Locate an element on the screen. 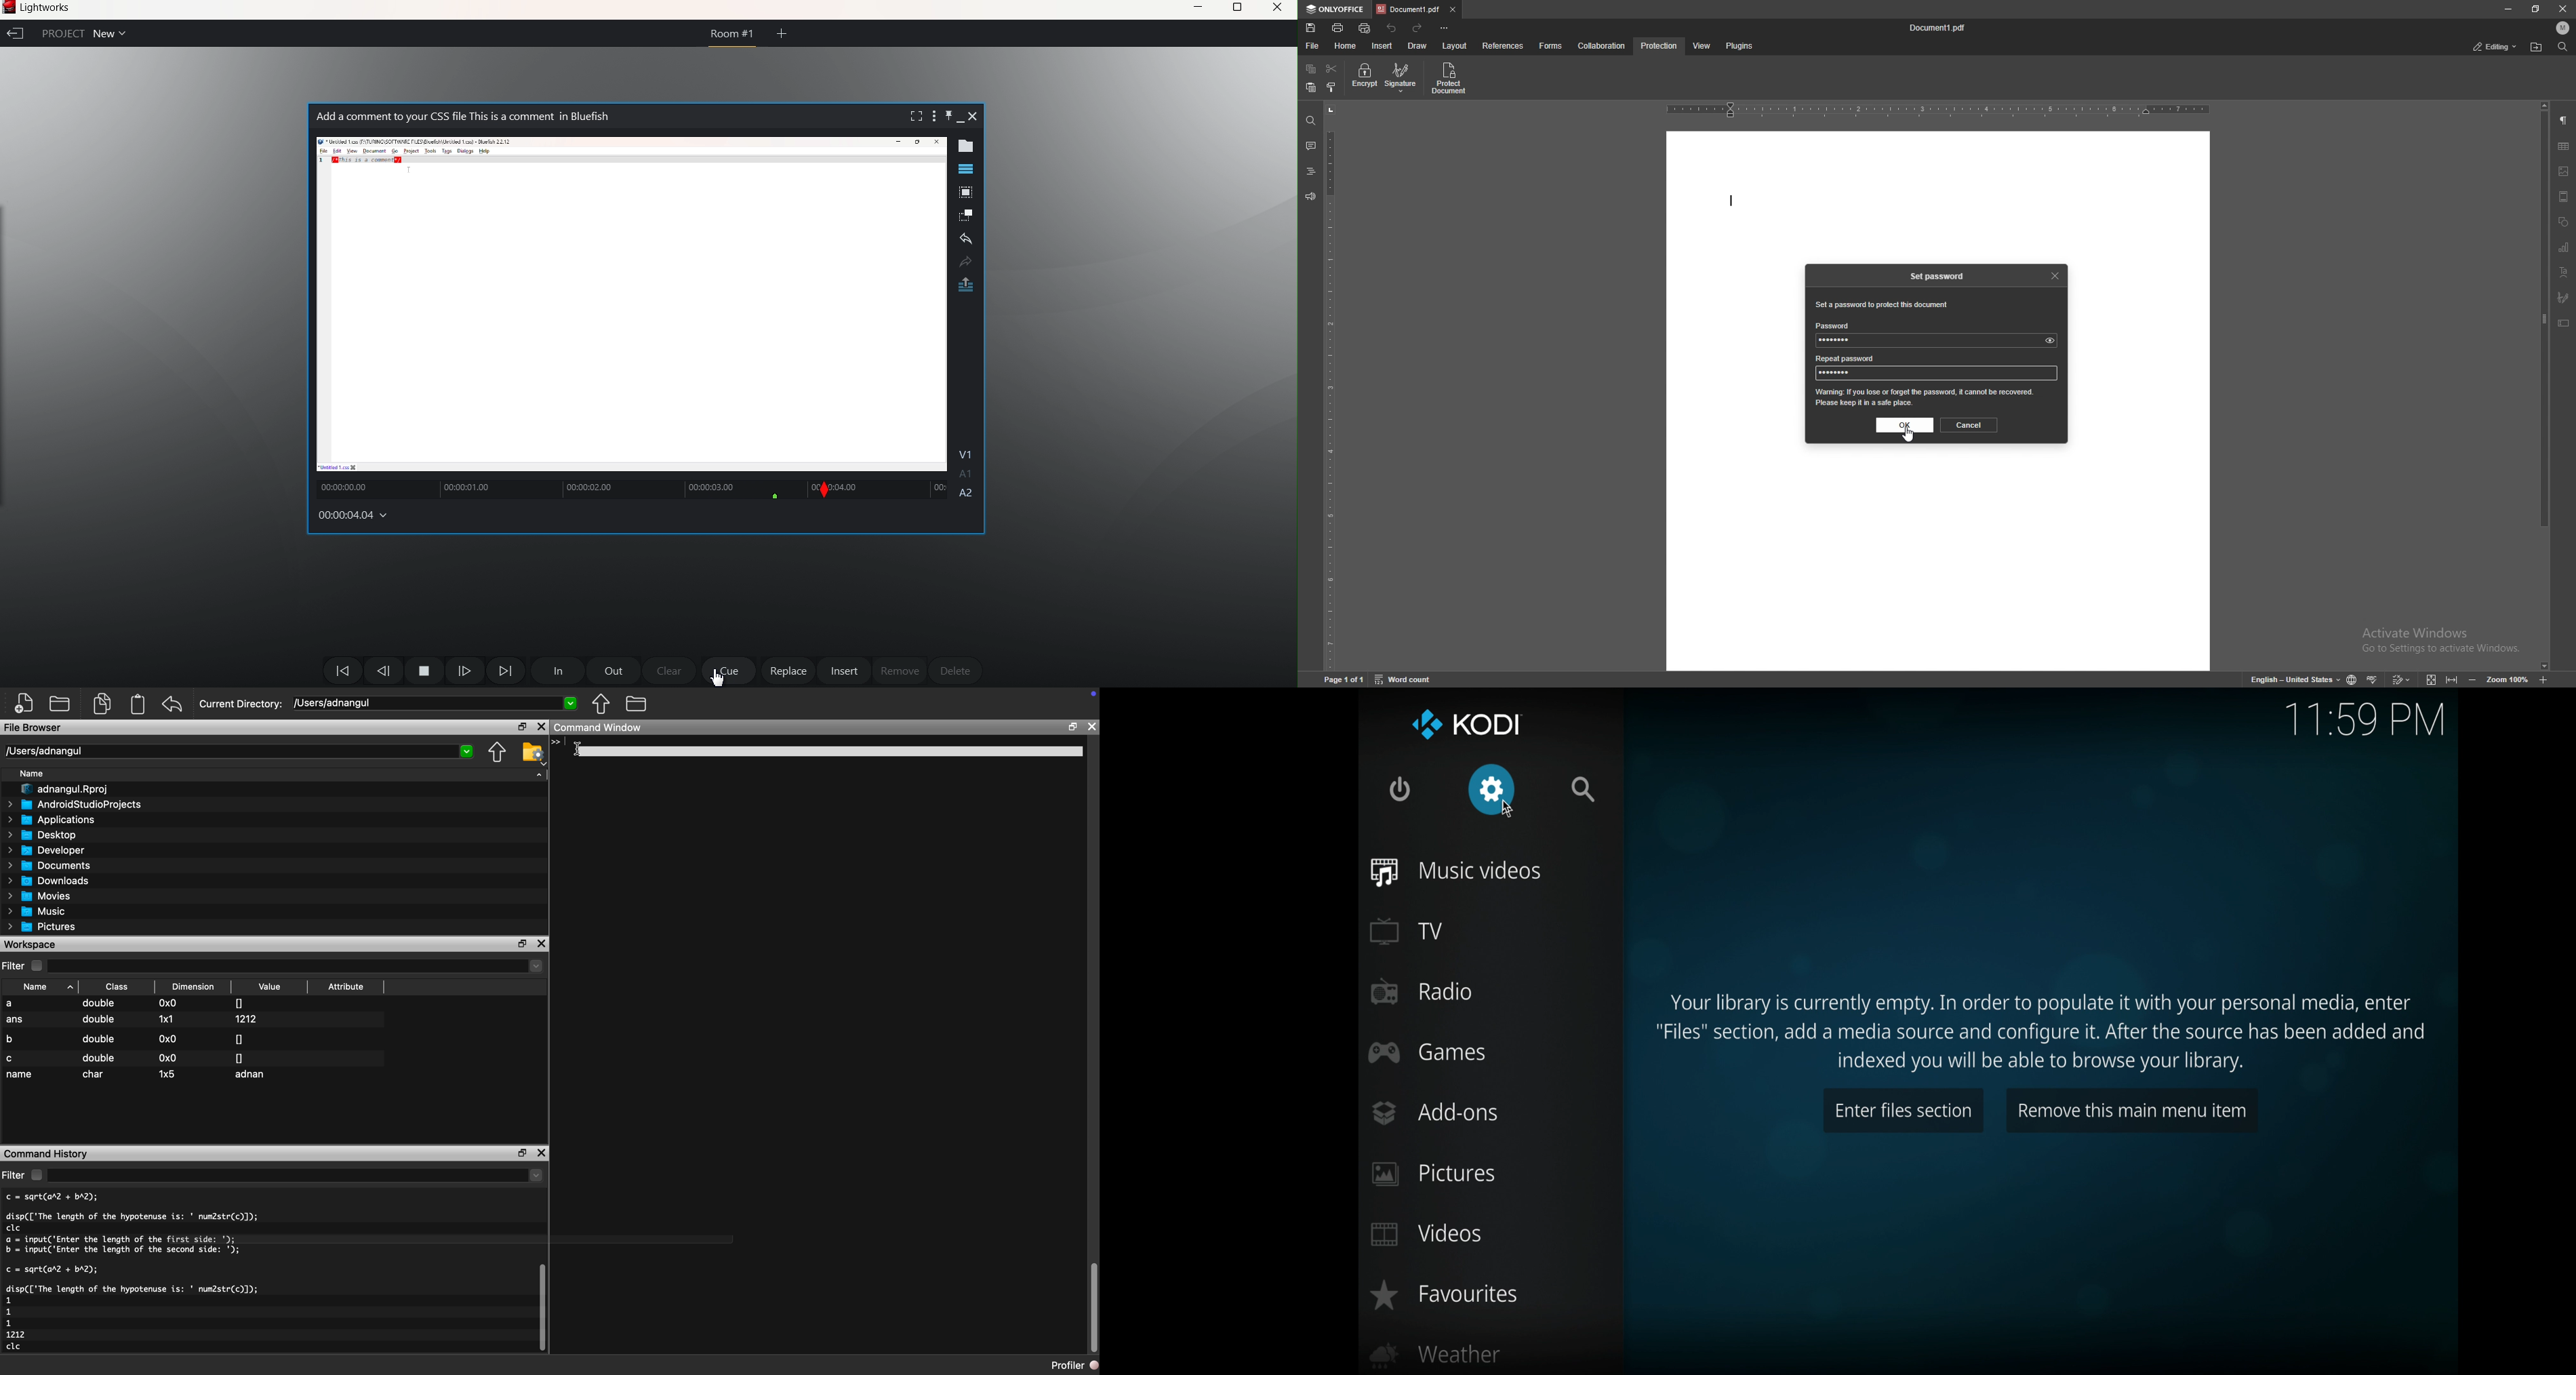 The width and height of the screenshot is (2576, 1400). text art is located at coordinates (2565, 272).